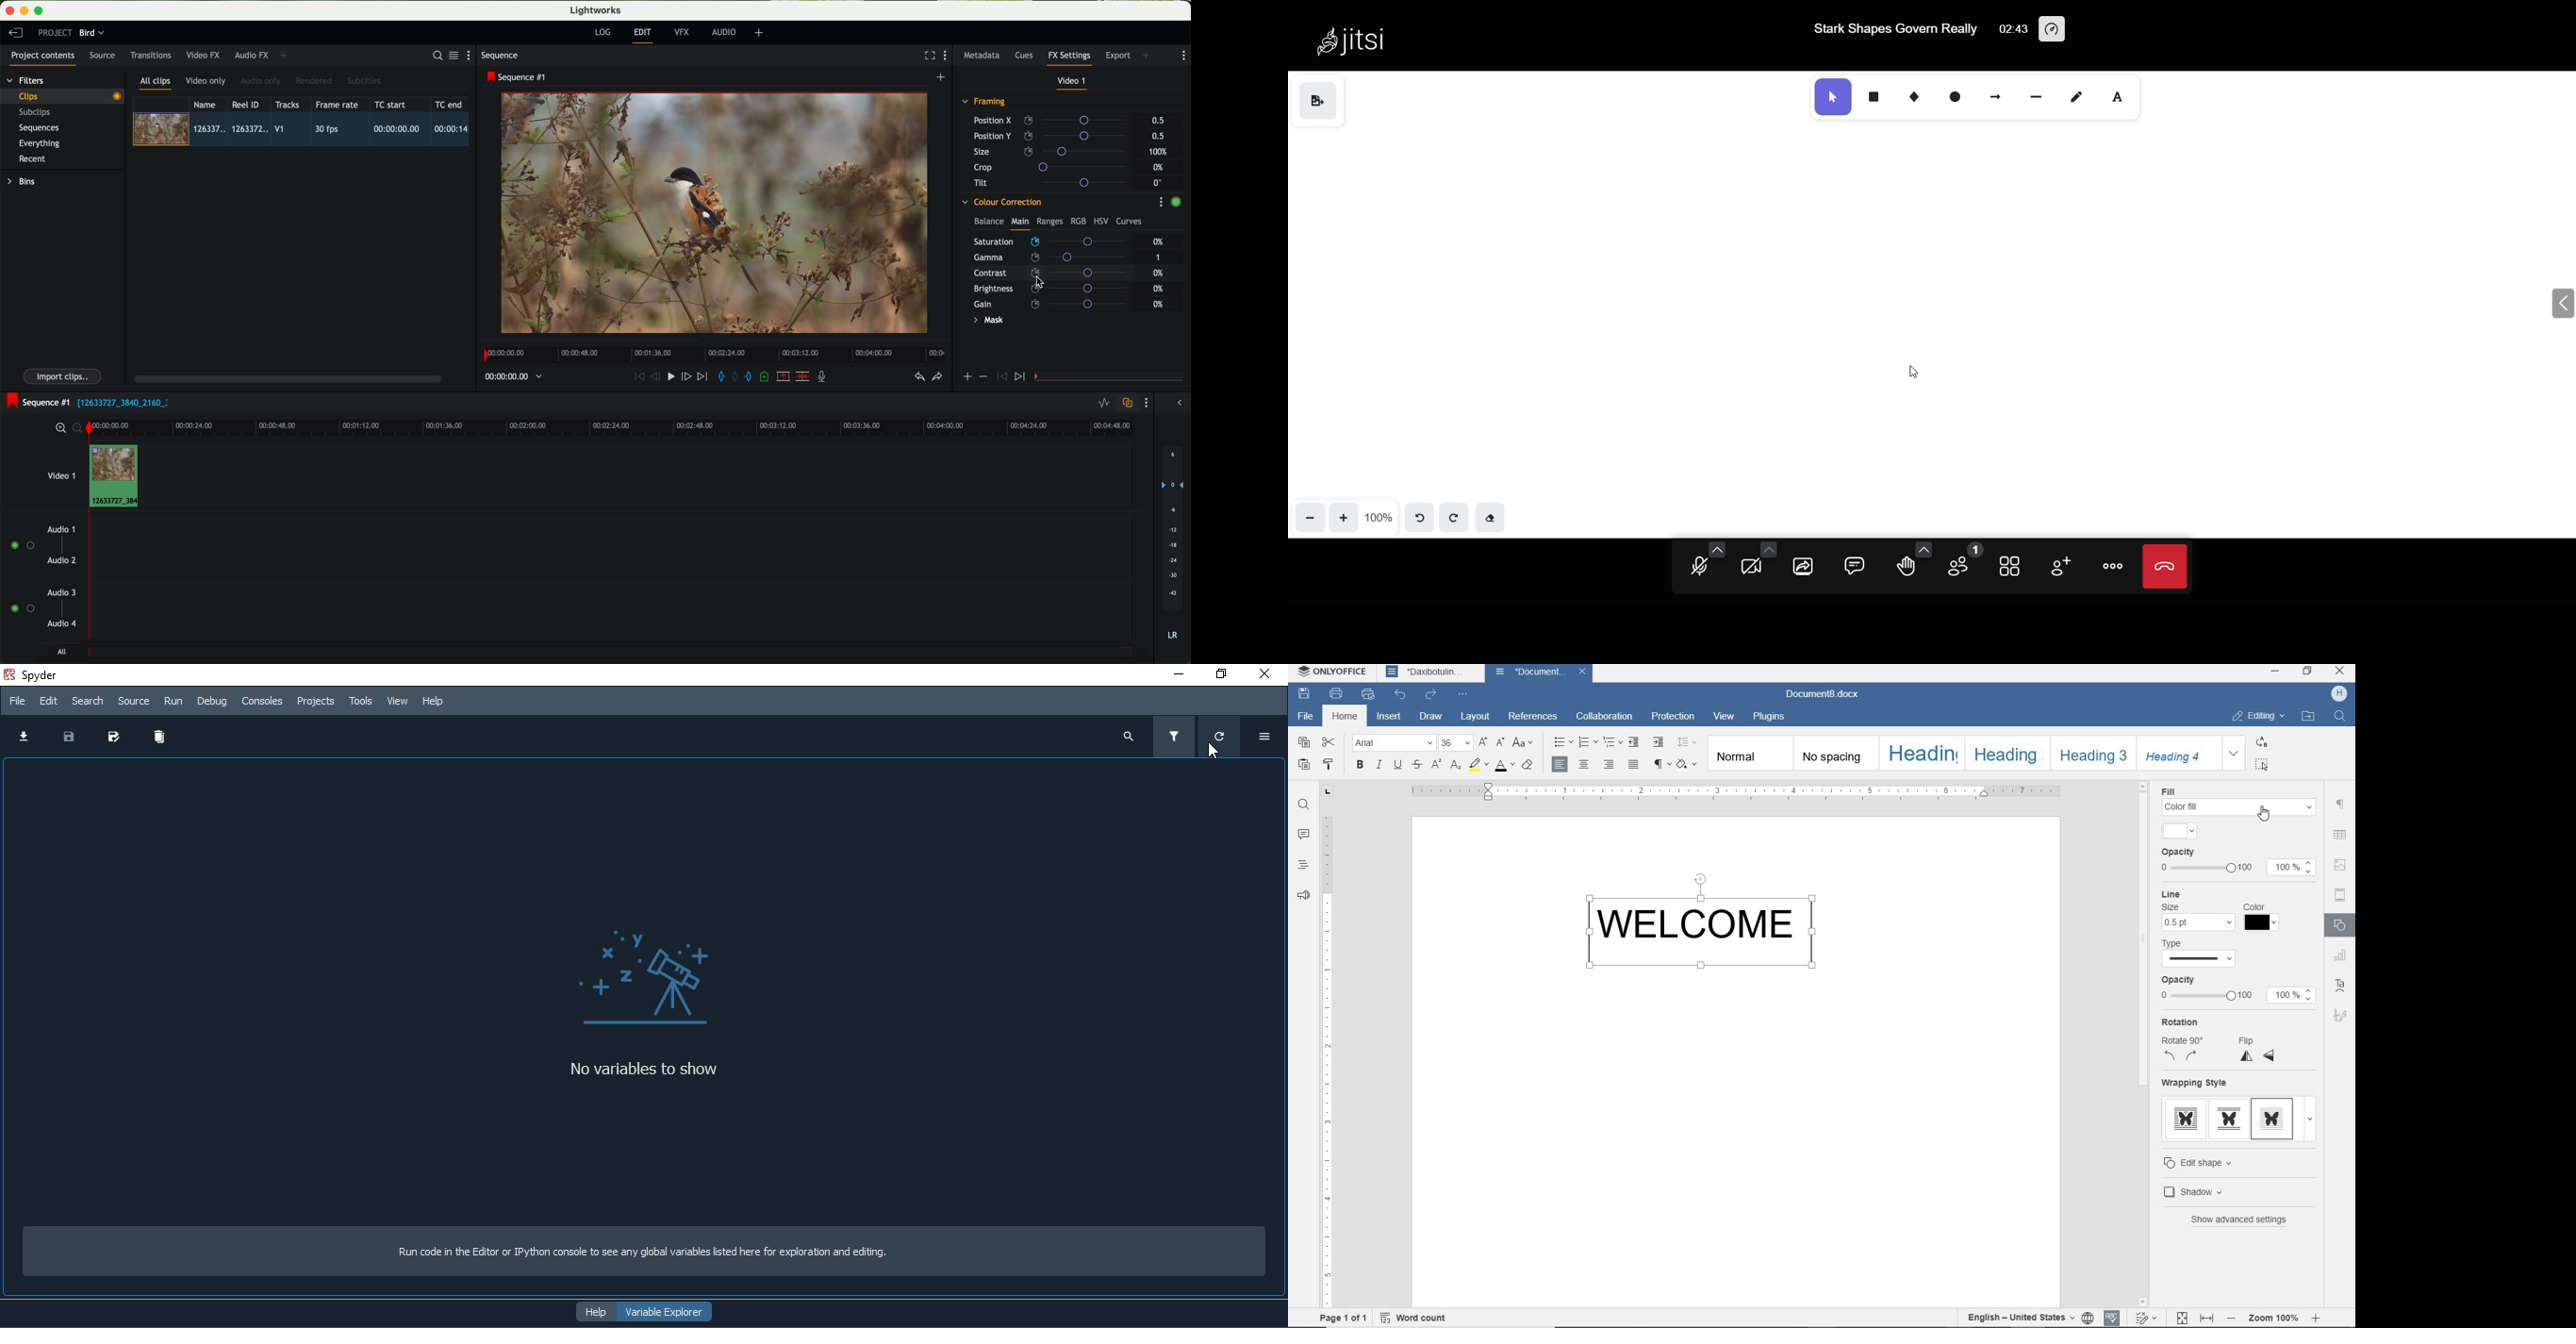 The height and width of the screenshot is (1344, 2576). What do you see at coordinates (2206, 997) in the screenshot?
I see `opacity from 0 to 100` at bounding box center [2206, 997].